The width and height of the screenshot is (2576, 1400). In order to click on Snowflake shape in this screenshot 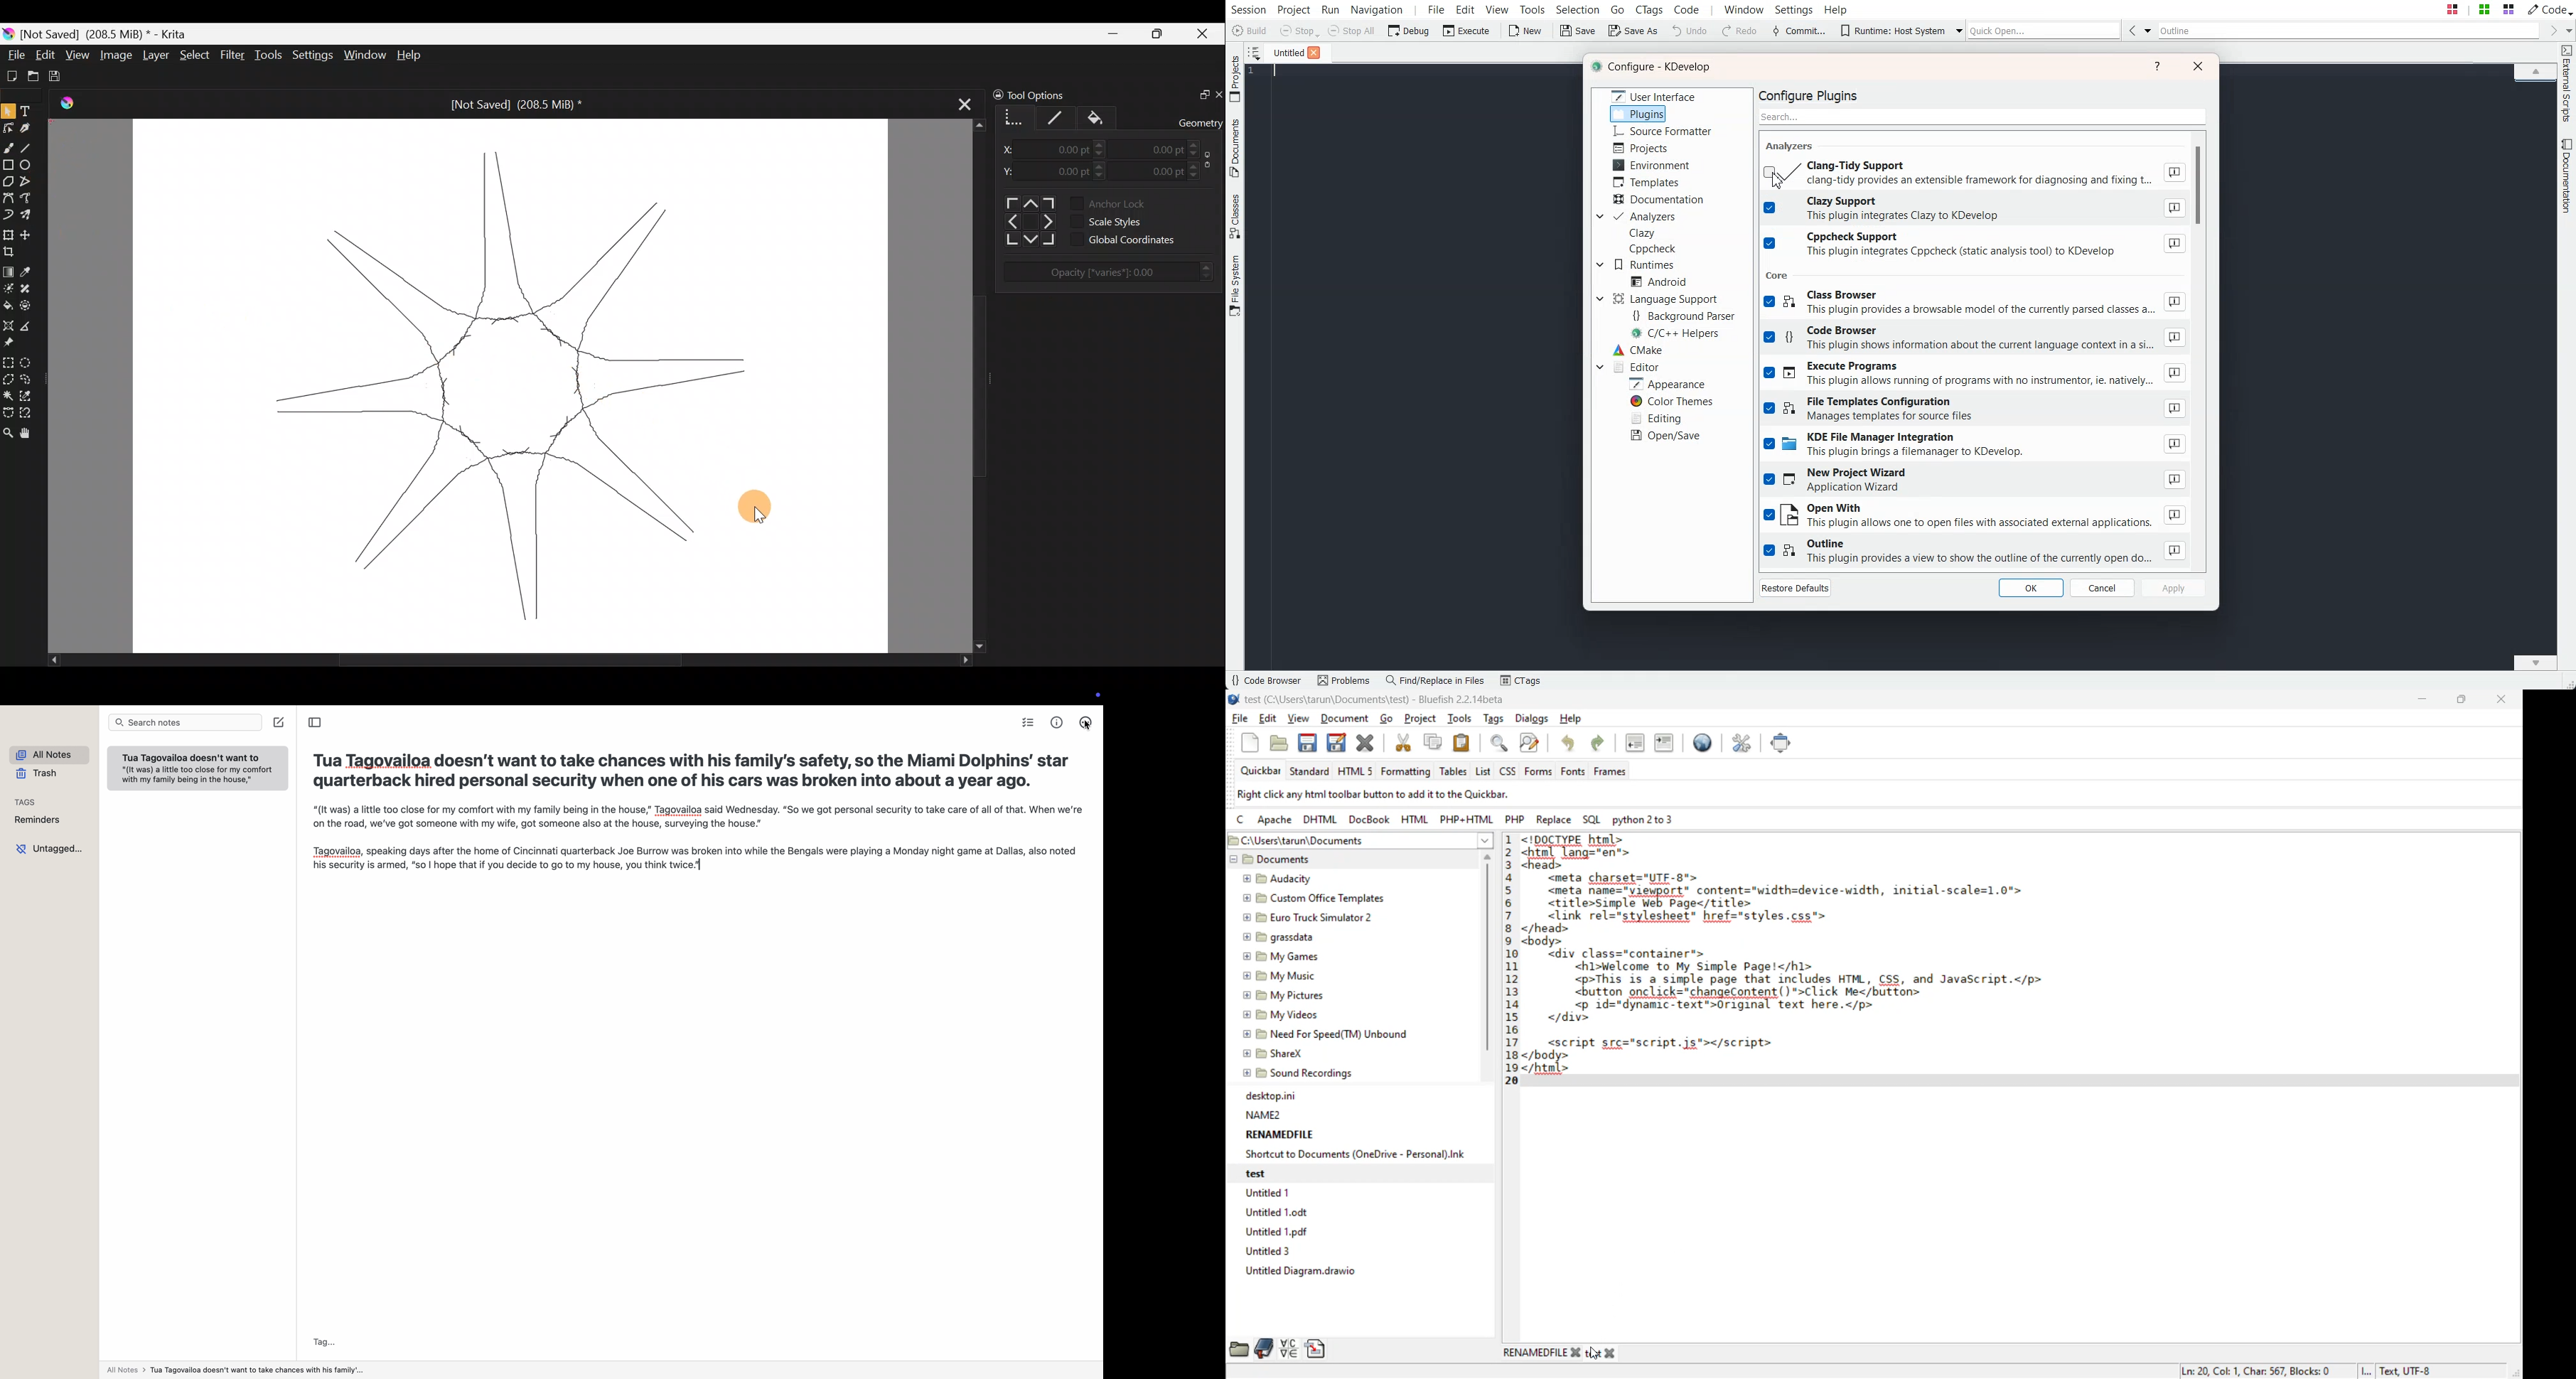, I will do `click(518, 383)`.